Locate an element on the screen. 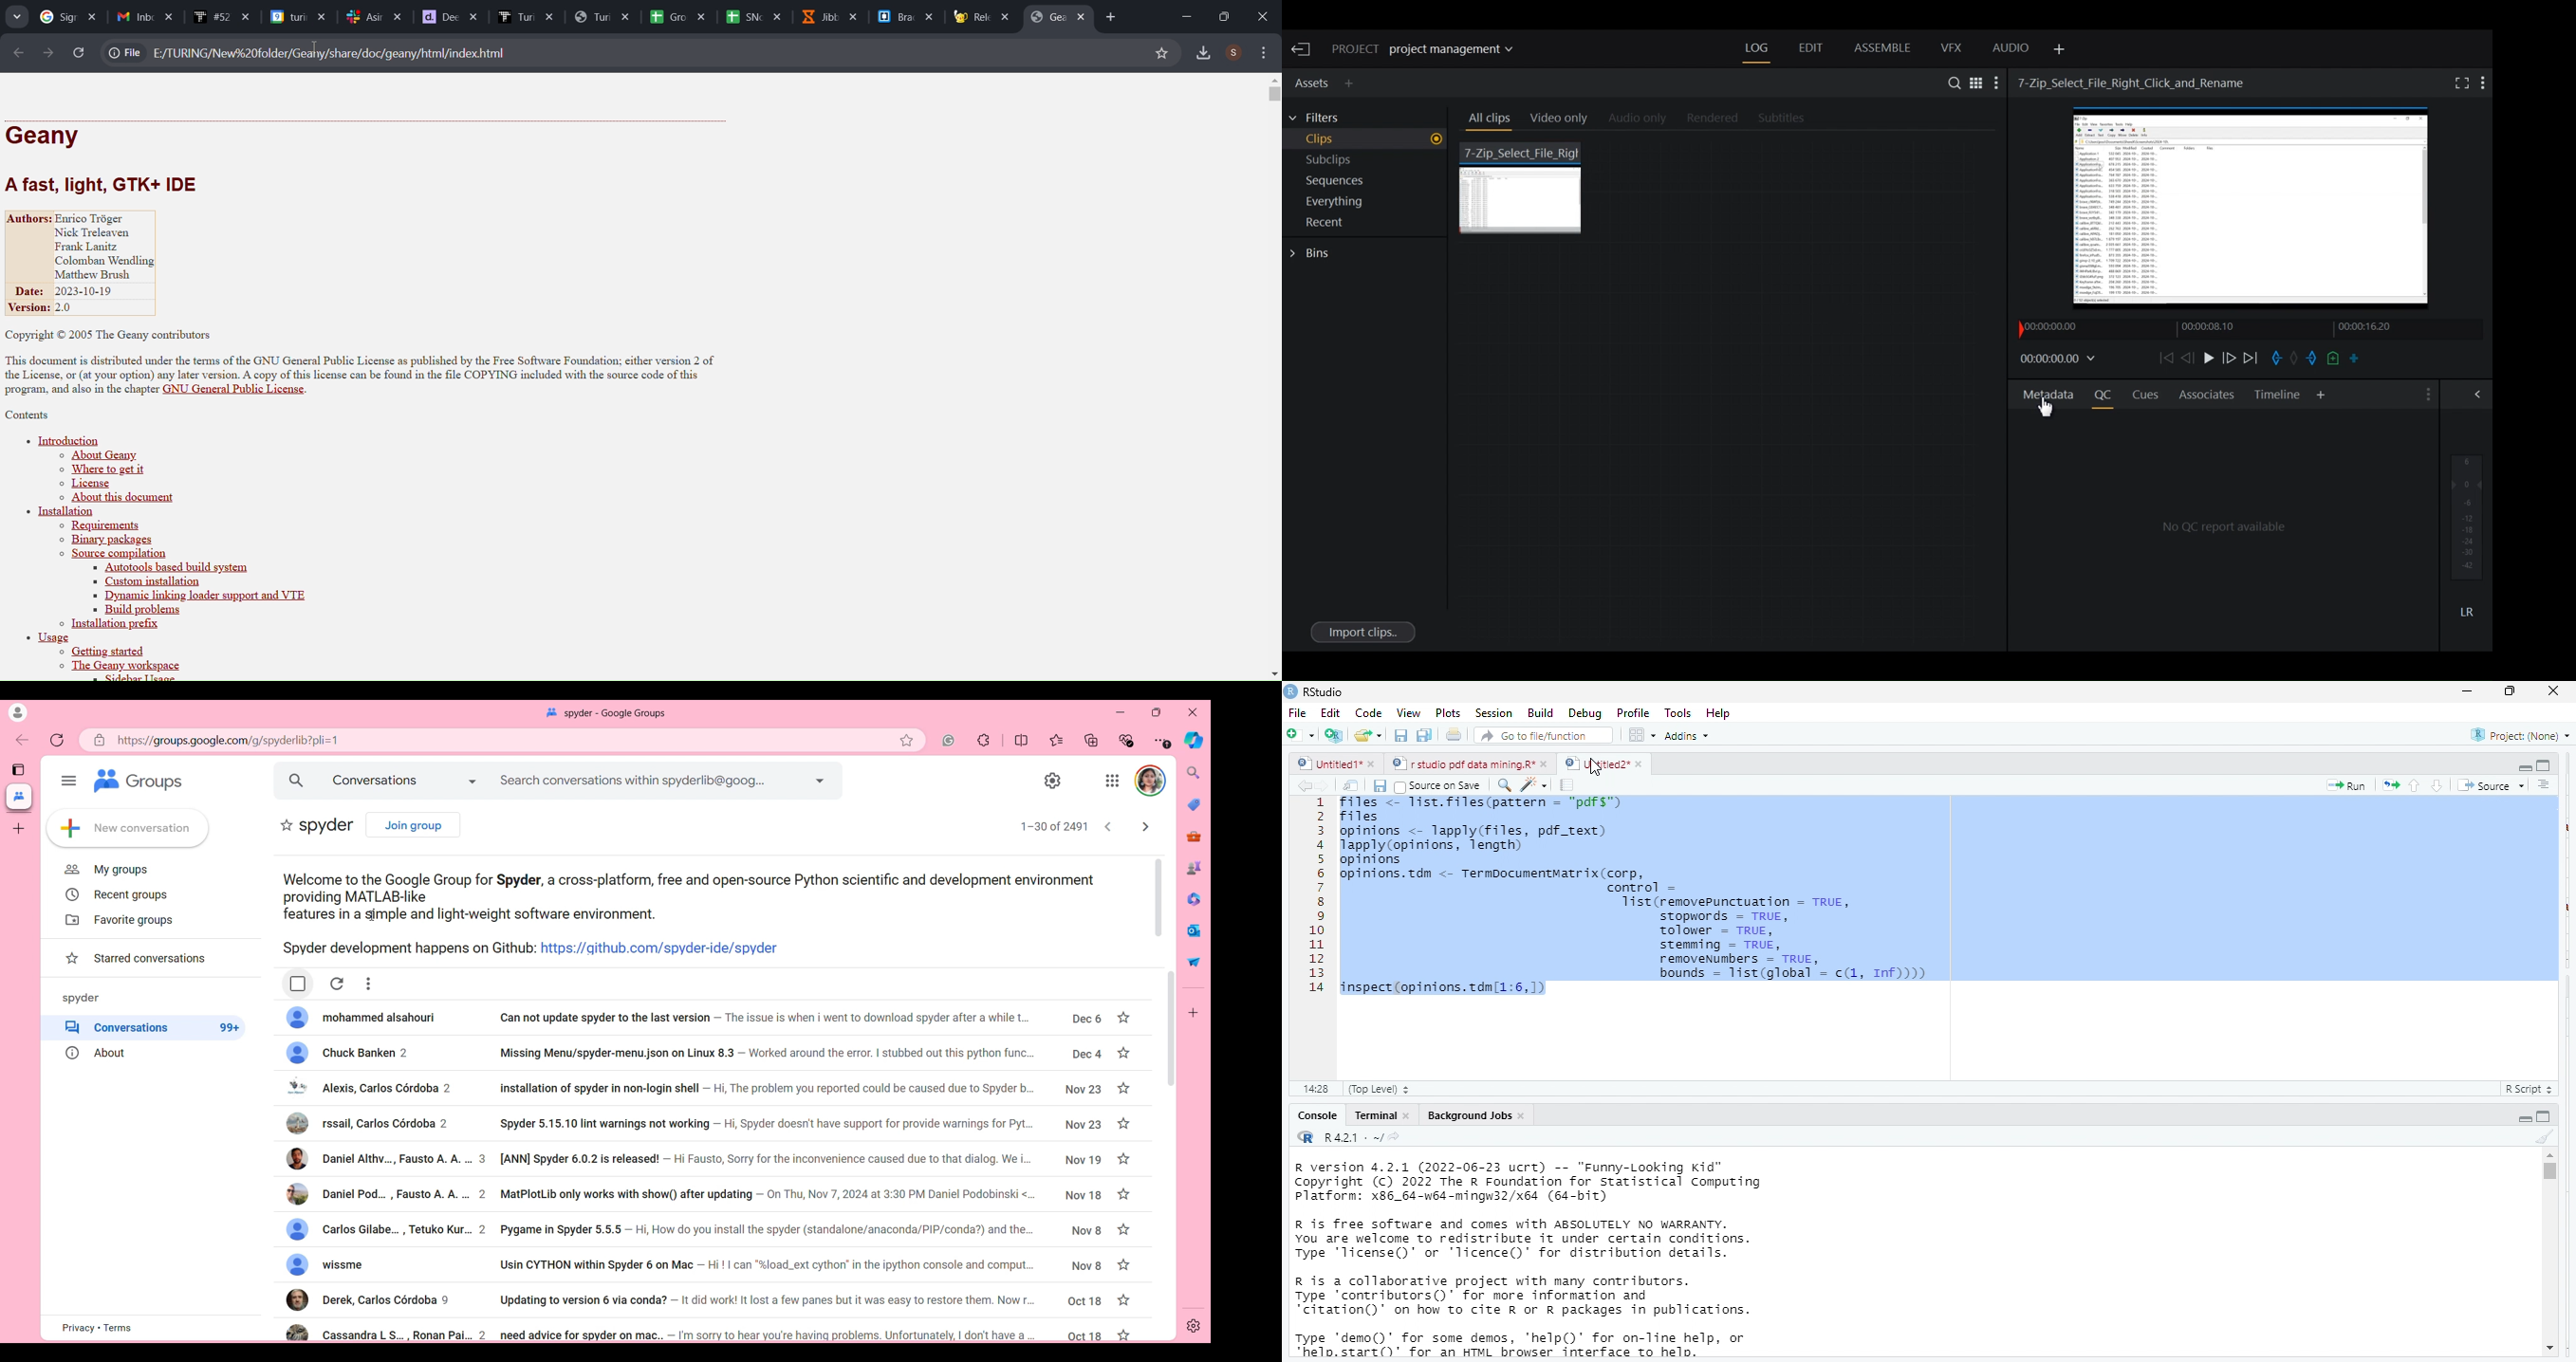 The height and width of the screenshot is (1372, 2576). Go to previous is located at coordinates (1108, 826).